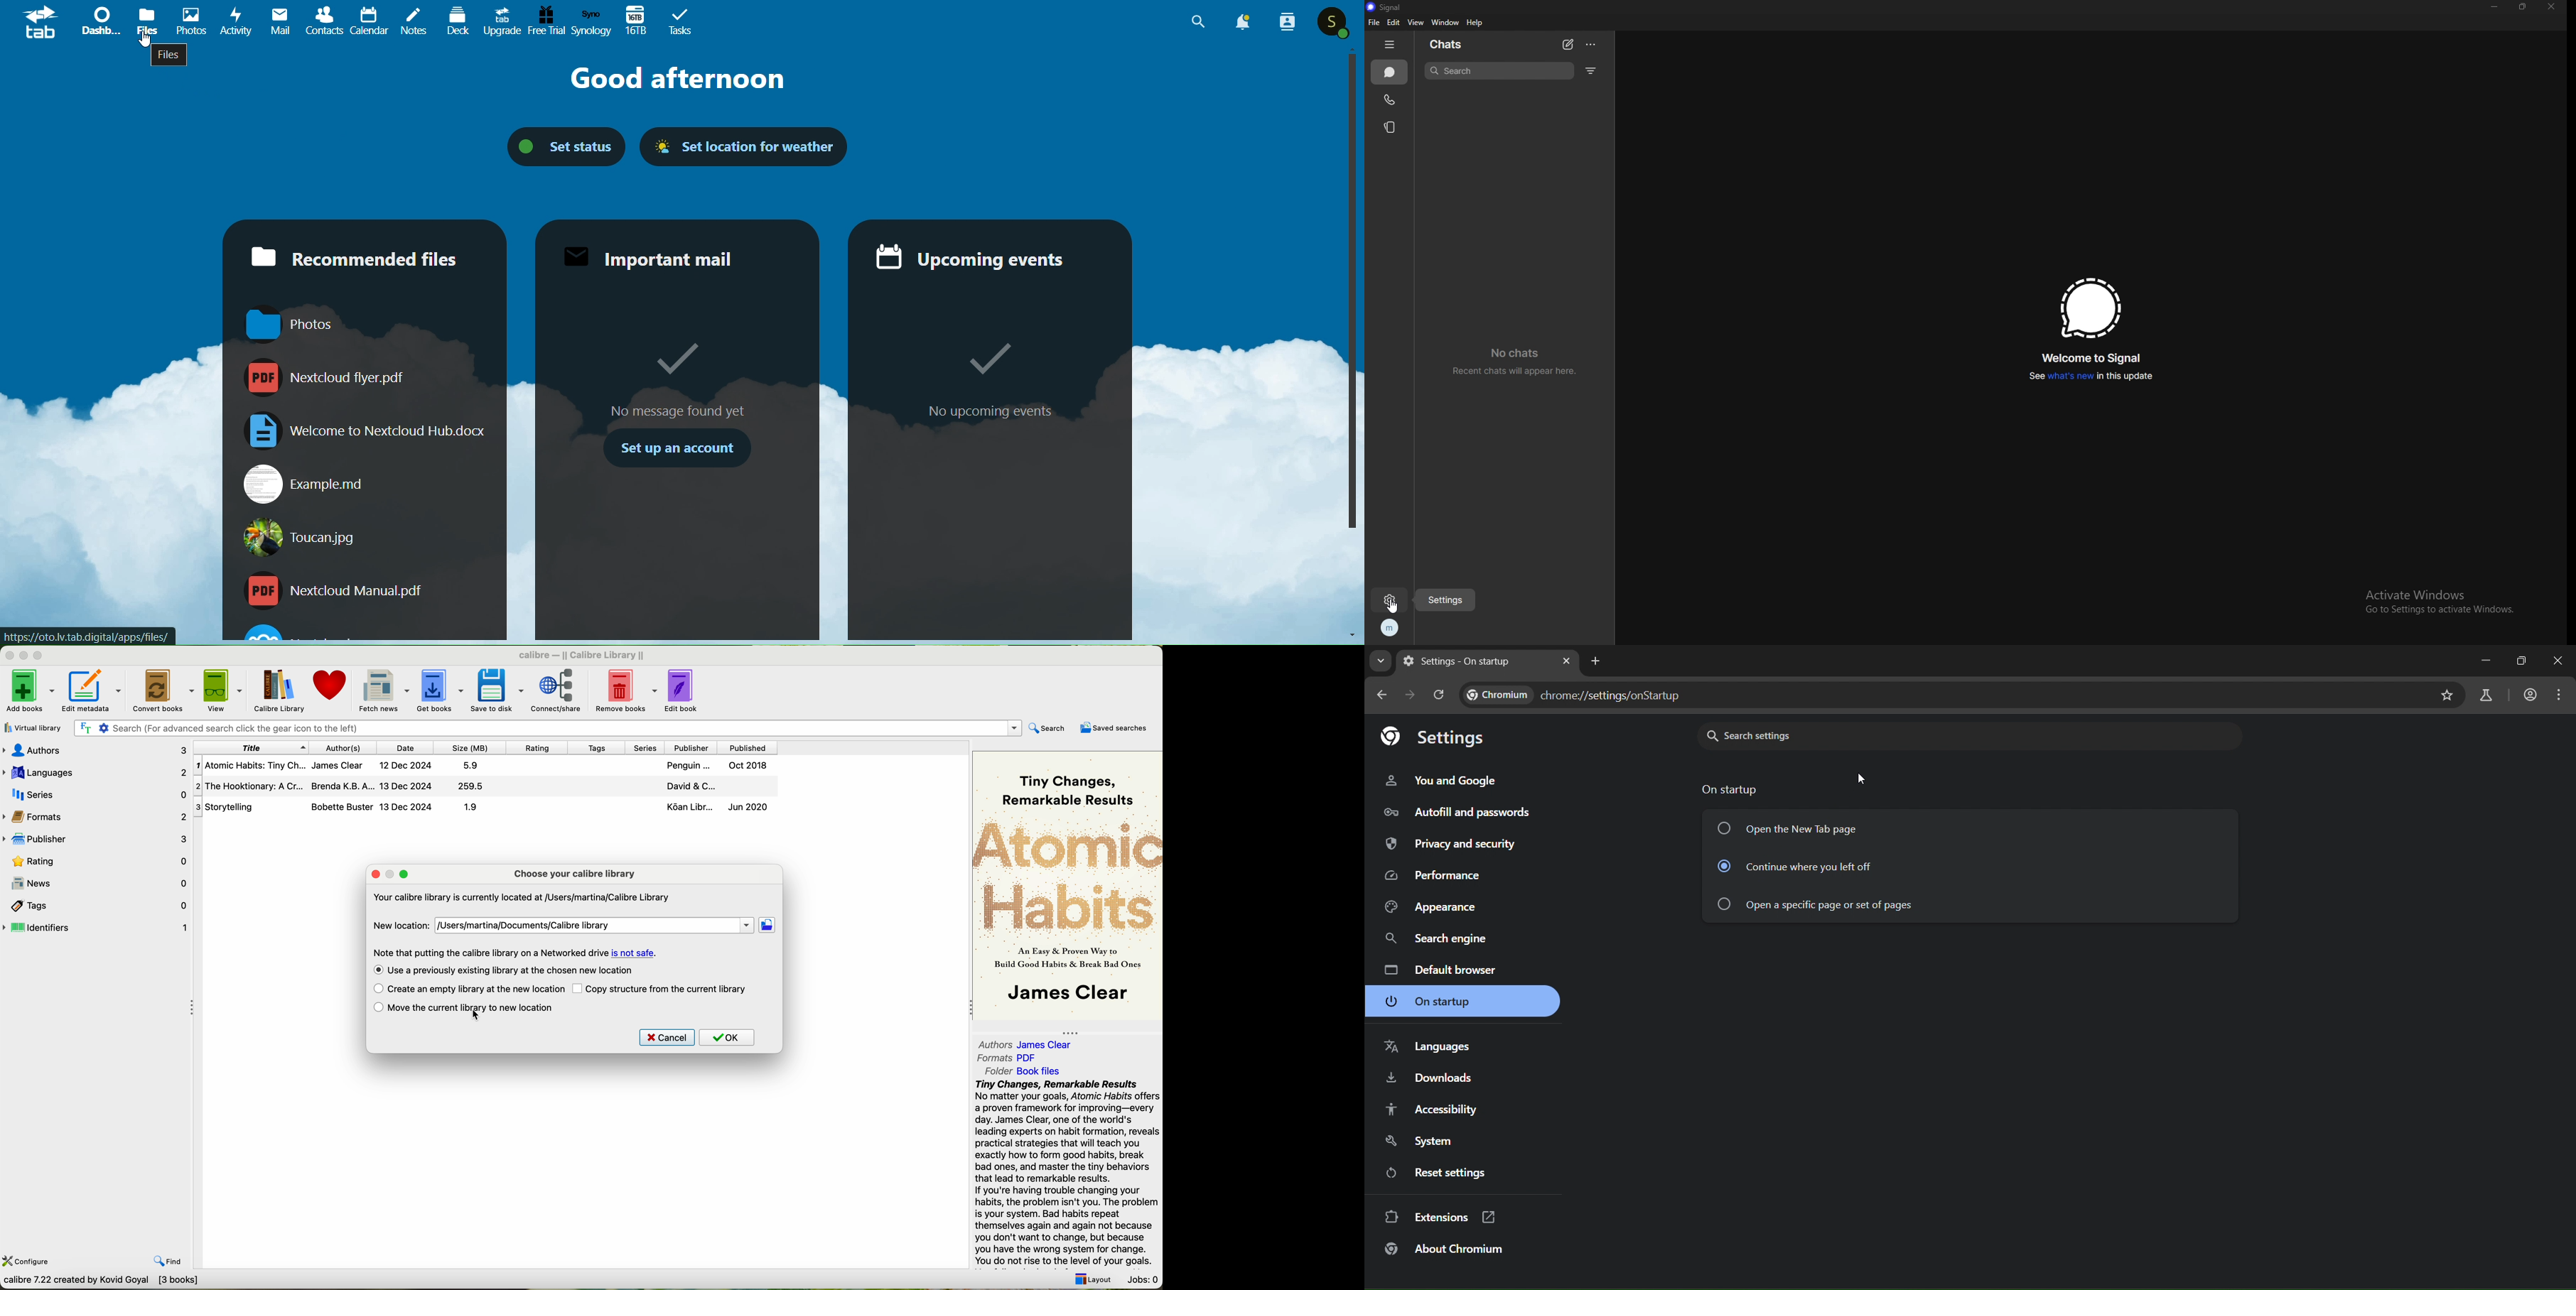  I want to click on appearacne, so click(1432, 909).